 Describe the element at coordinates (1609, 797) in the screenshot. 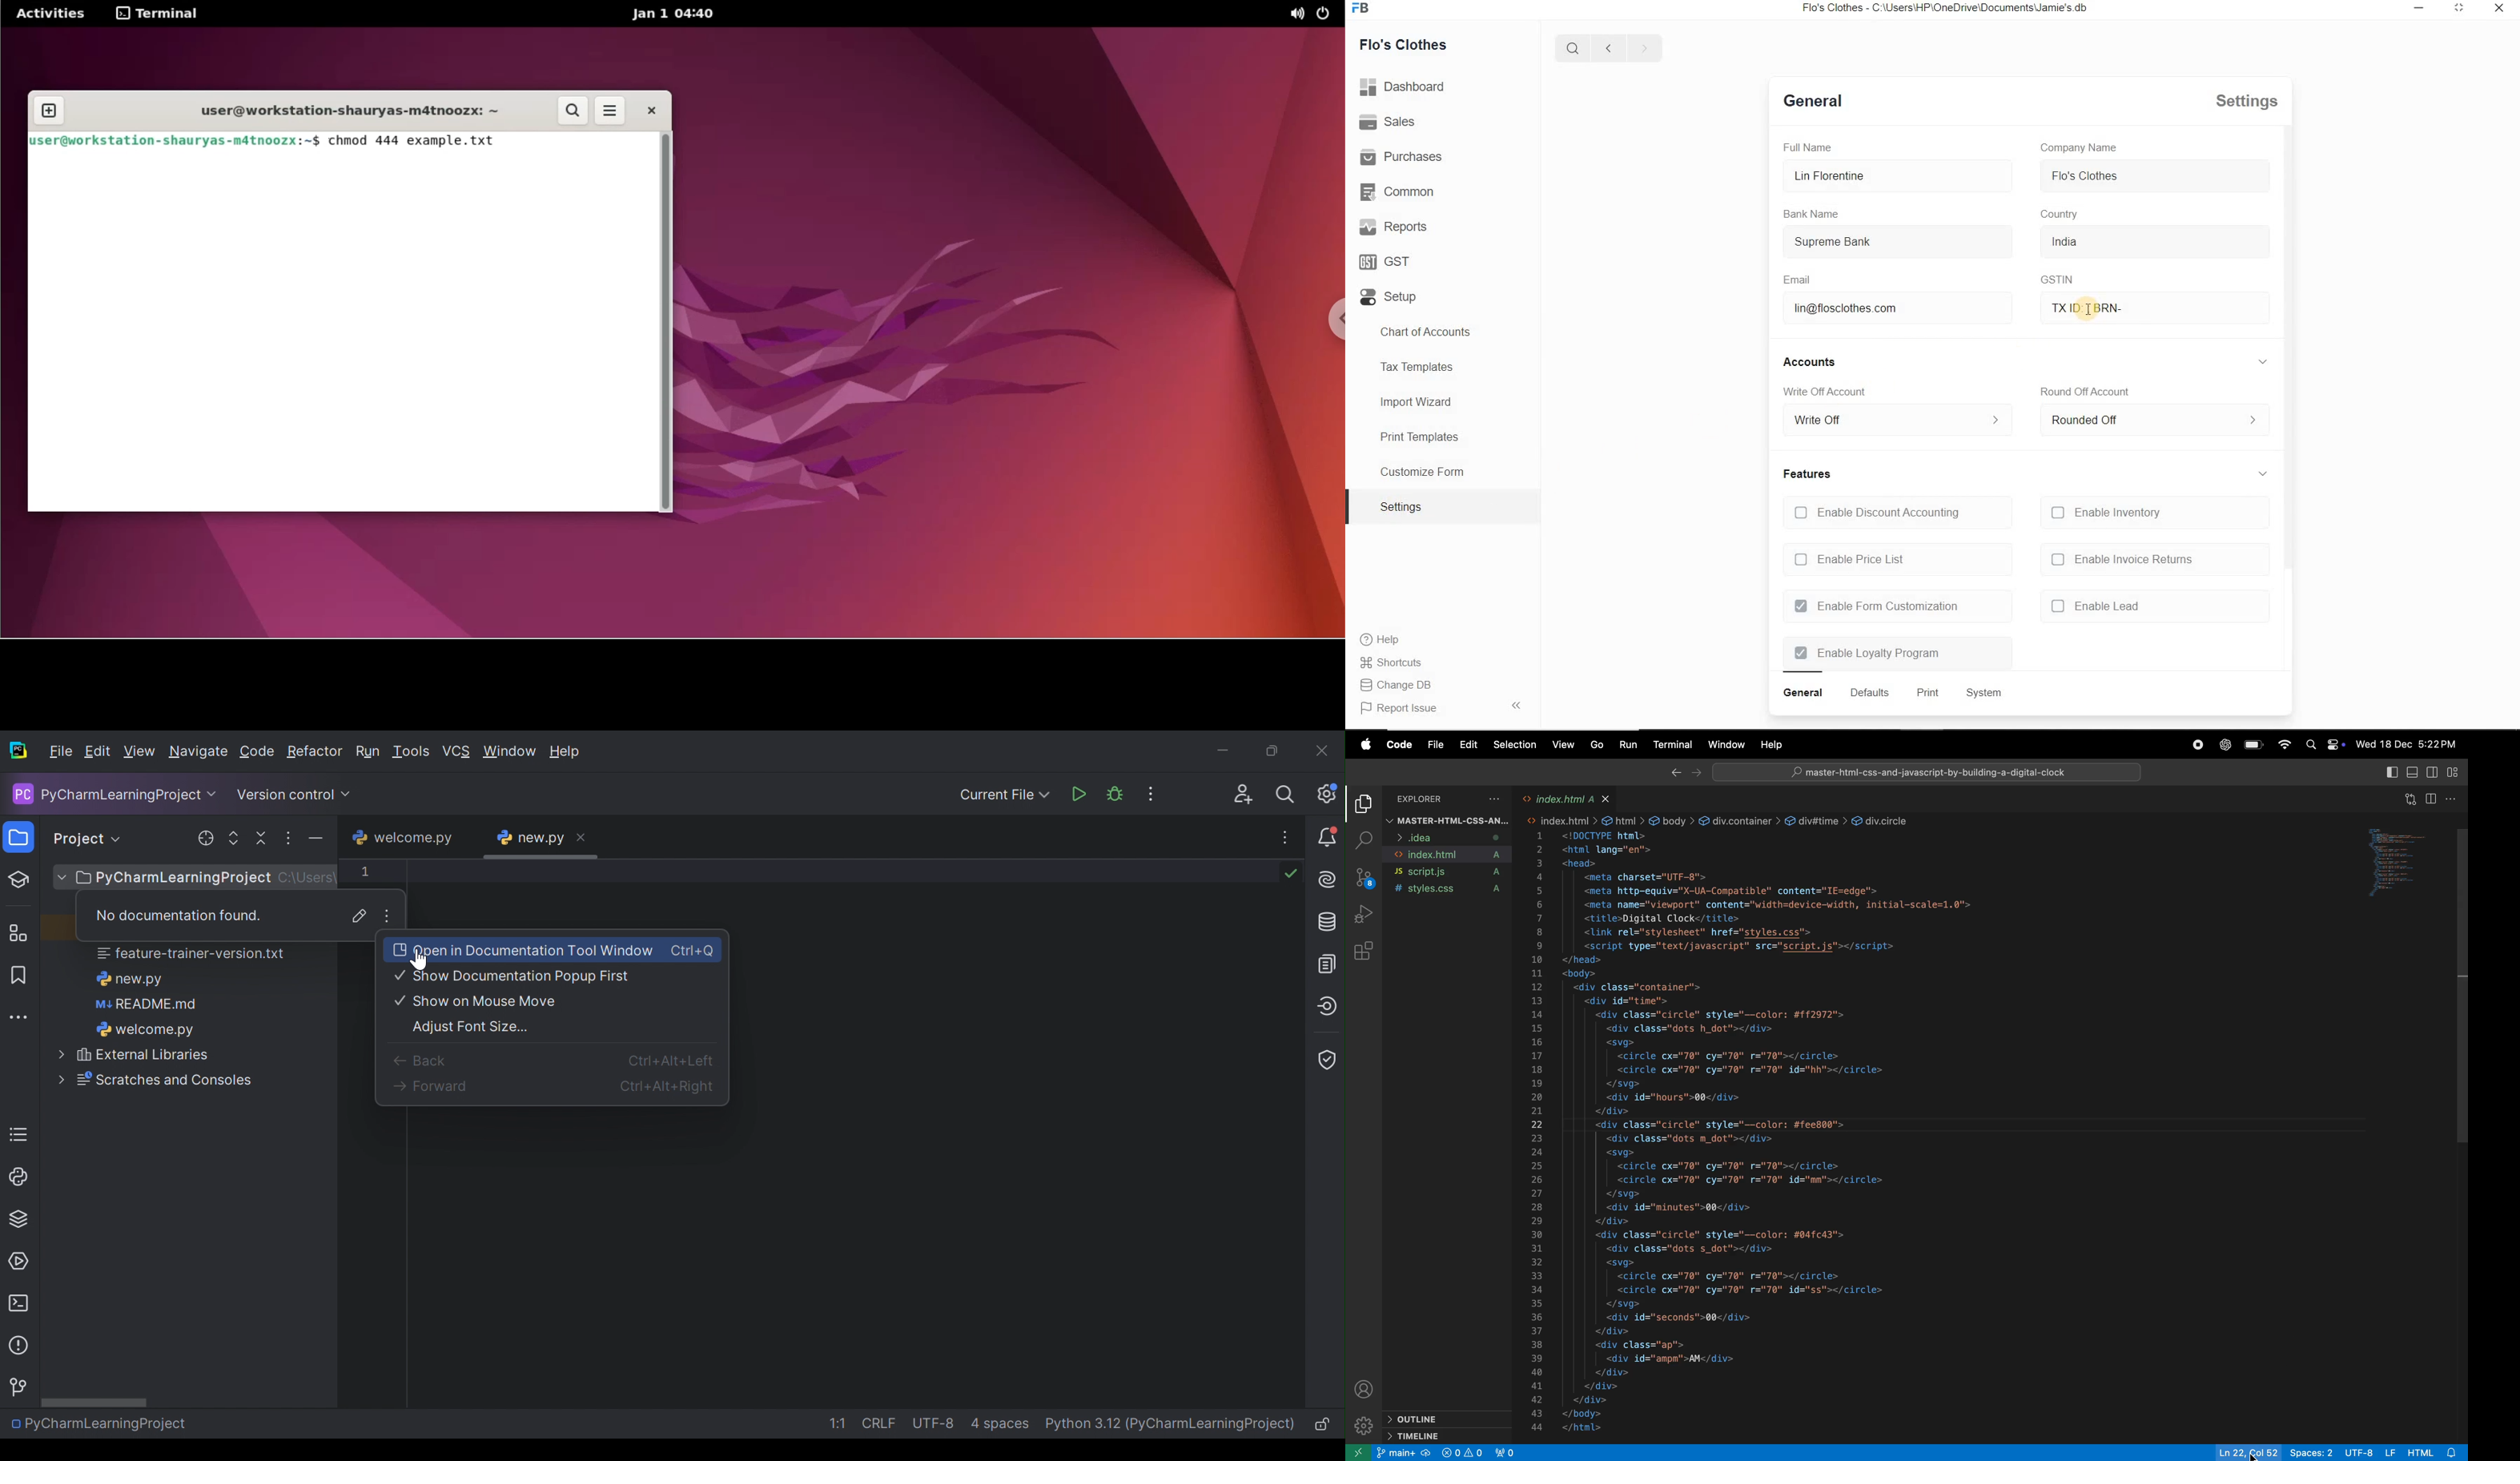

I see `close` at that location.